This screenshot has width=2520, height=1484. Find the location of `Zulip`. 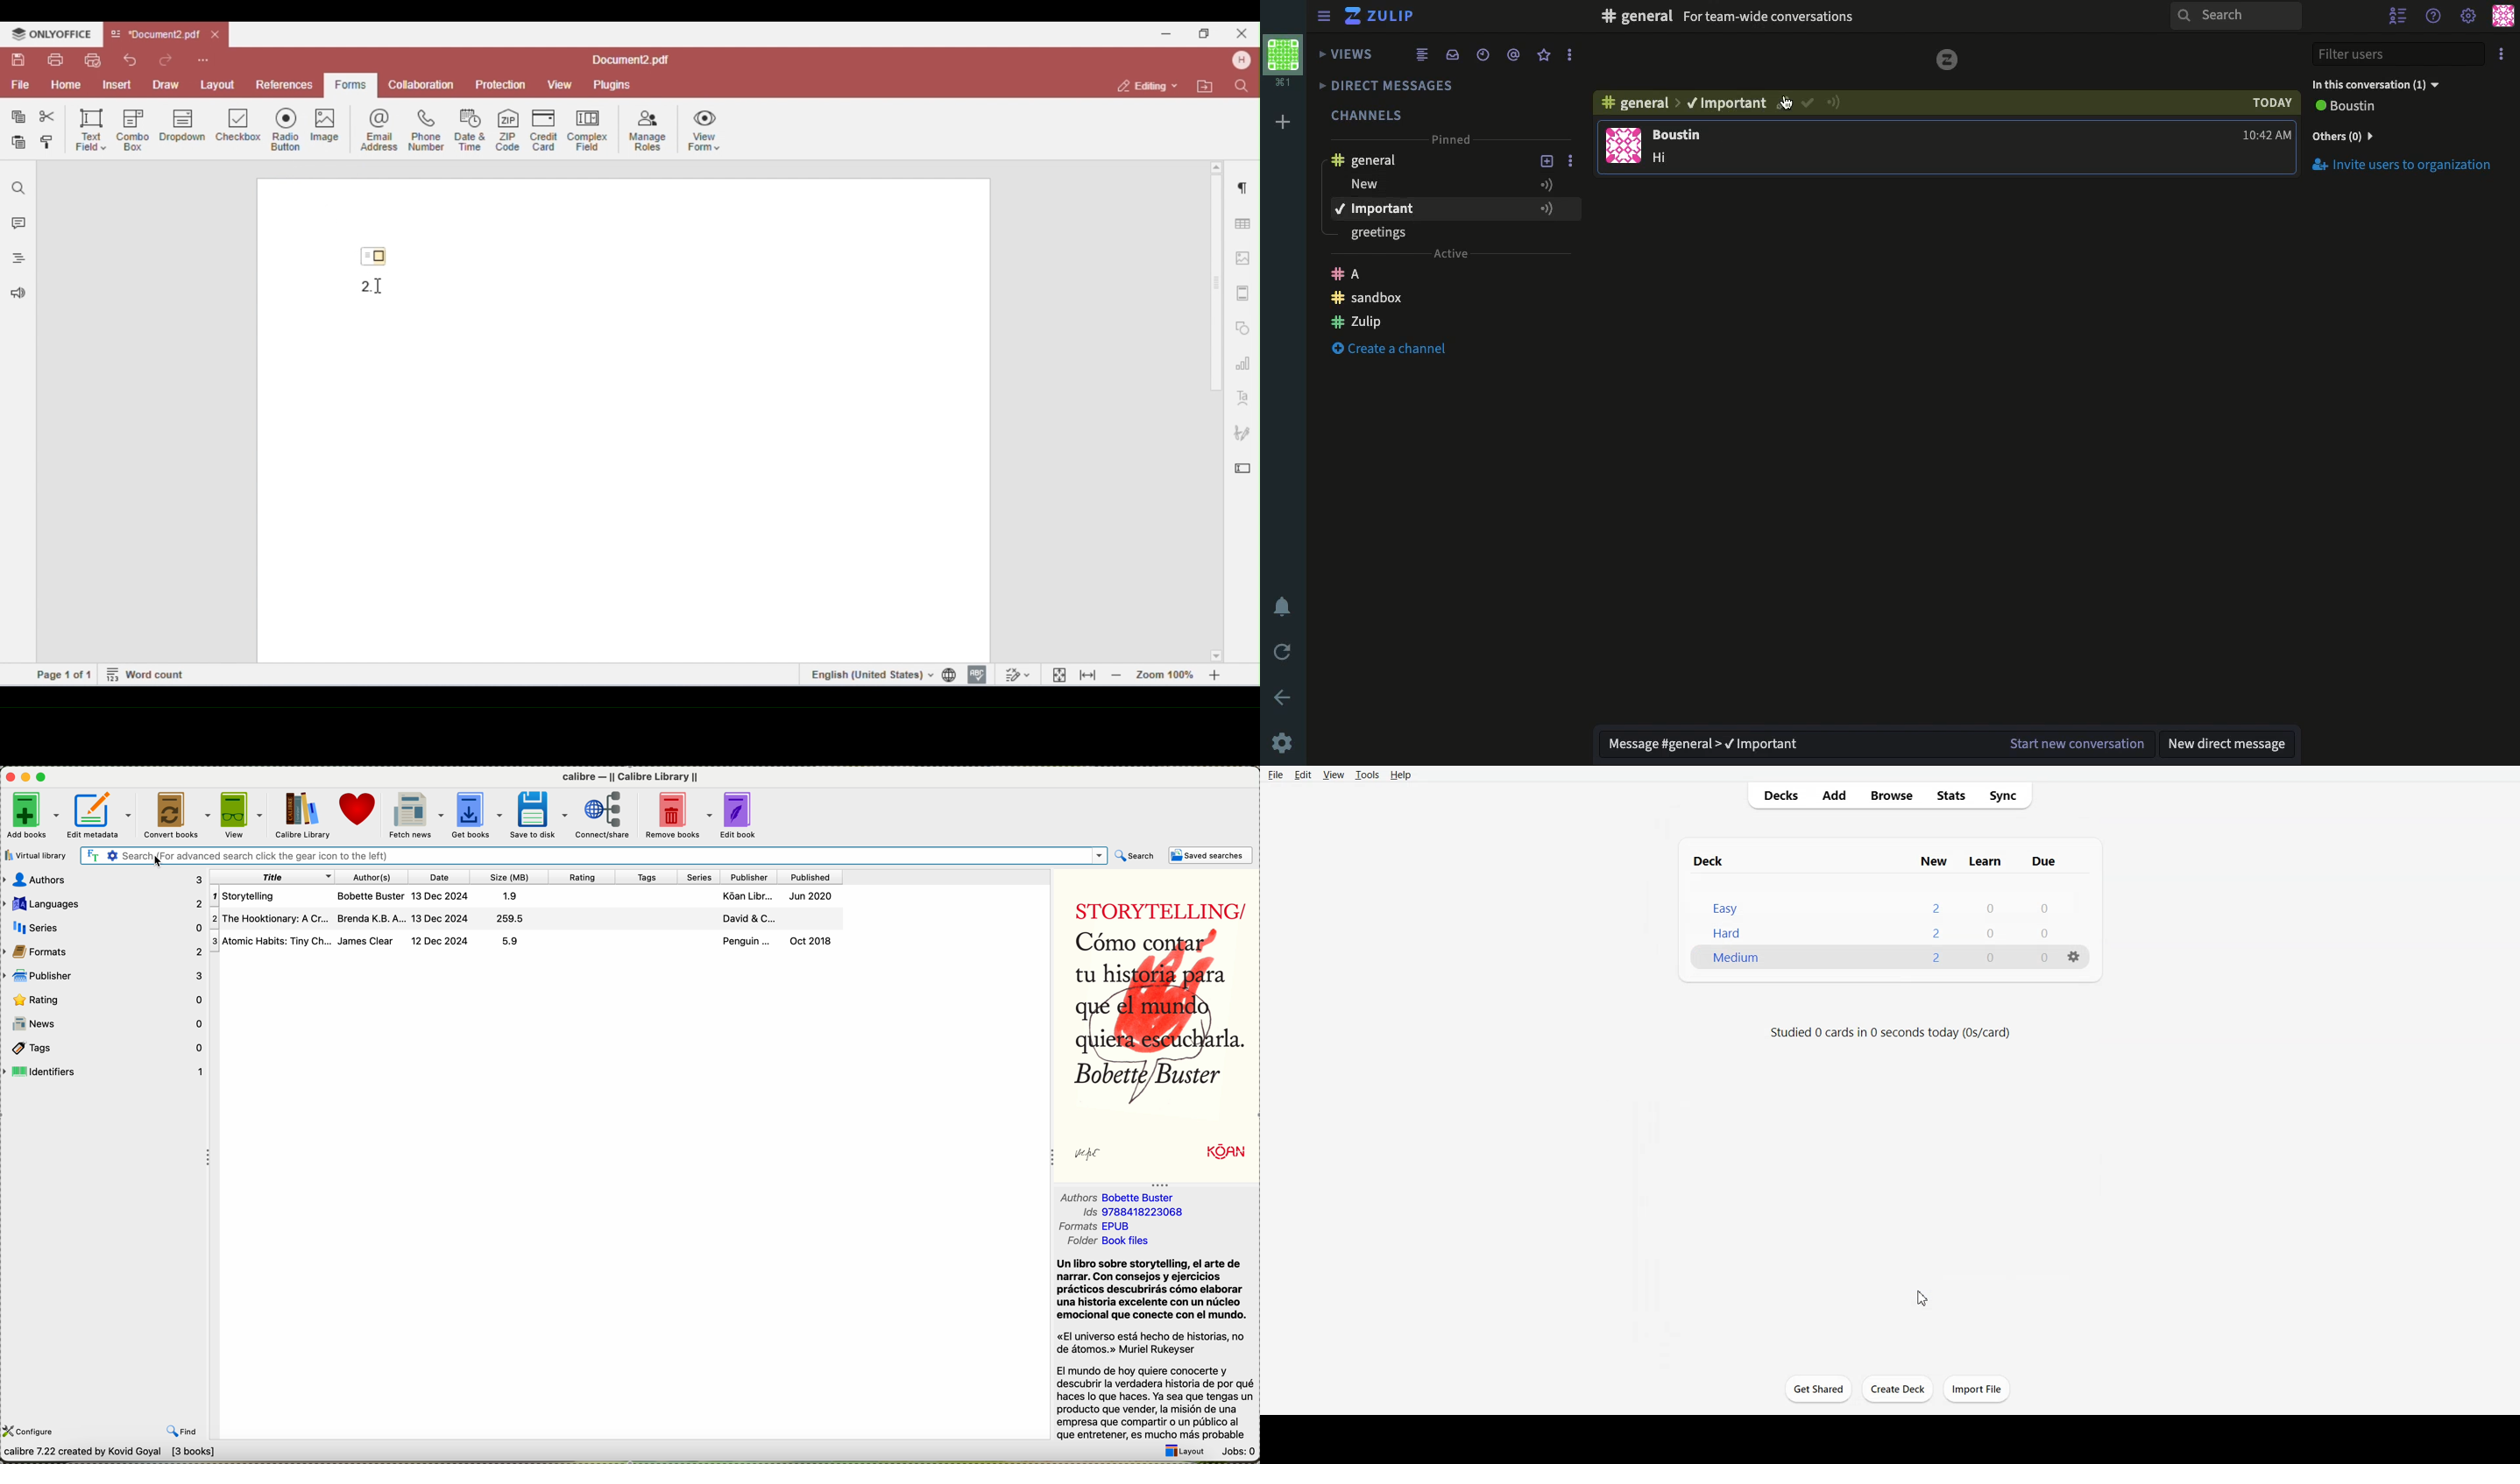

Zulip is located at coordinates (1419, 324).